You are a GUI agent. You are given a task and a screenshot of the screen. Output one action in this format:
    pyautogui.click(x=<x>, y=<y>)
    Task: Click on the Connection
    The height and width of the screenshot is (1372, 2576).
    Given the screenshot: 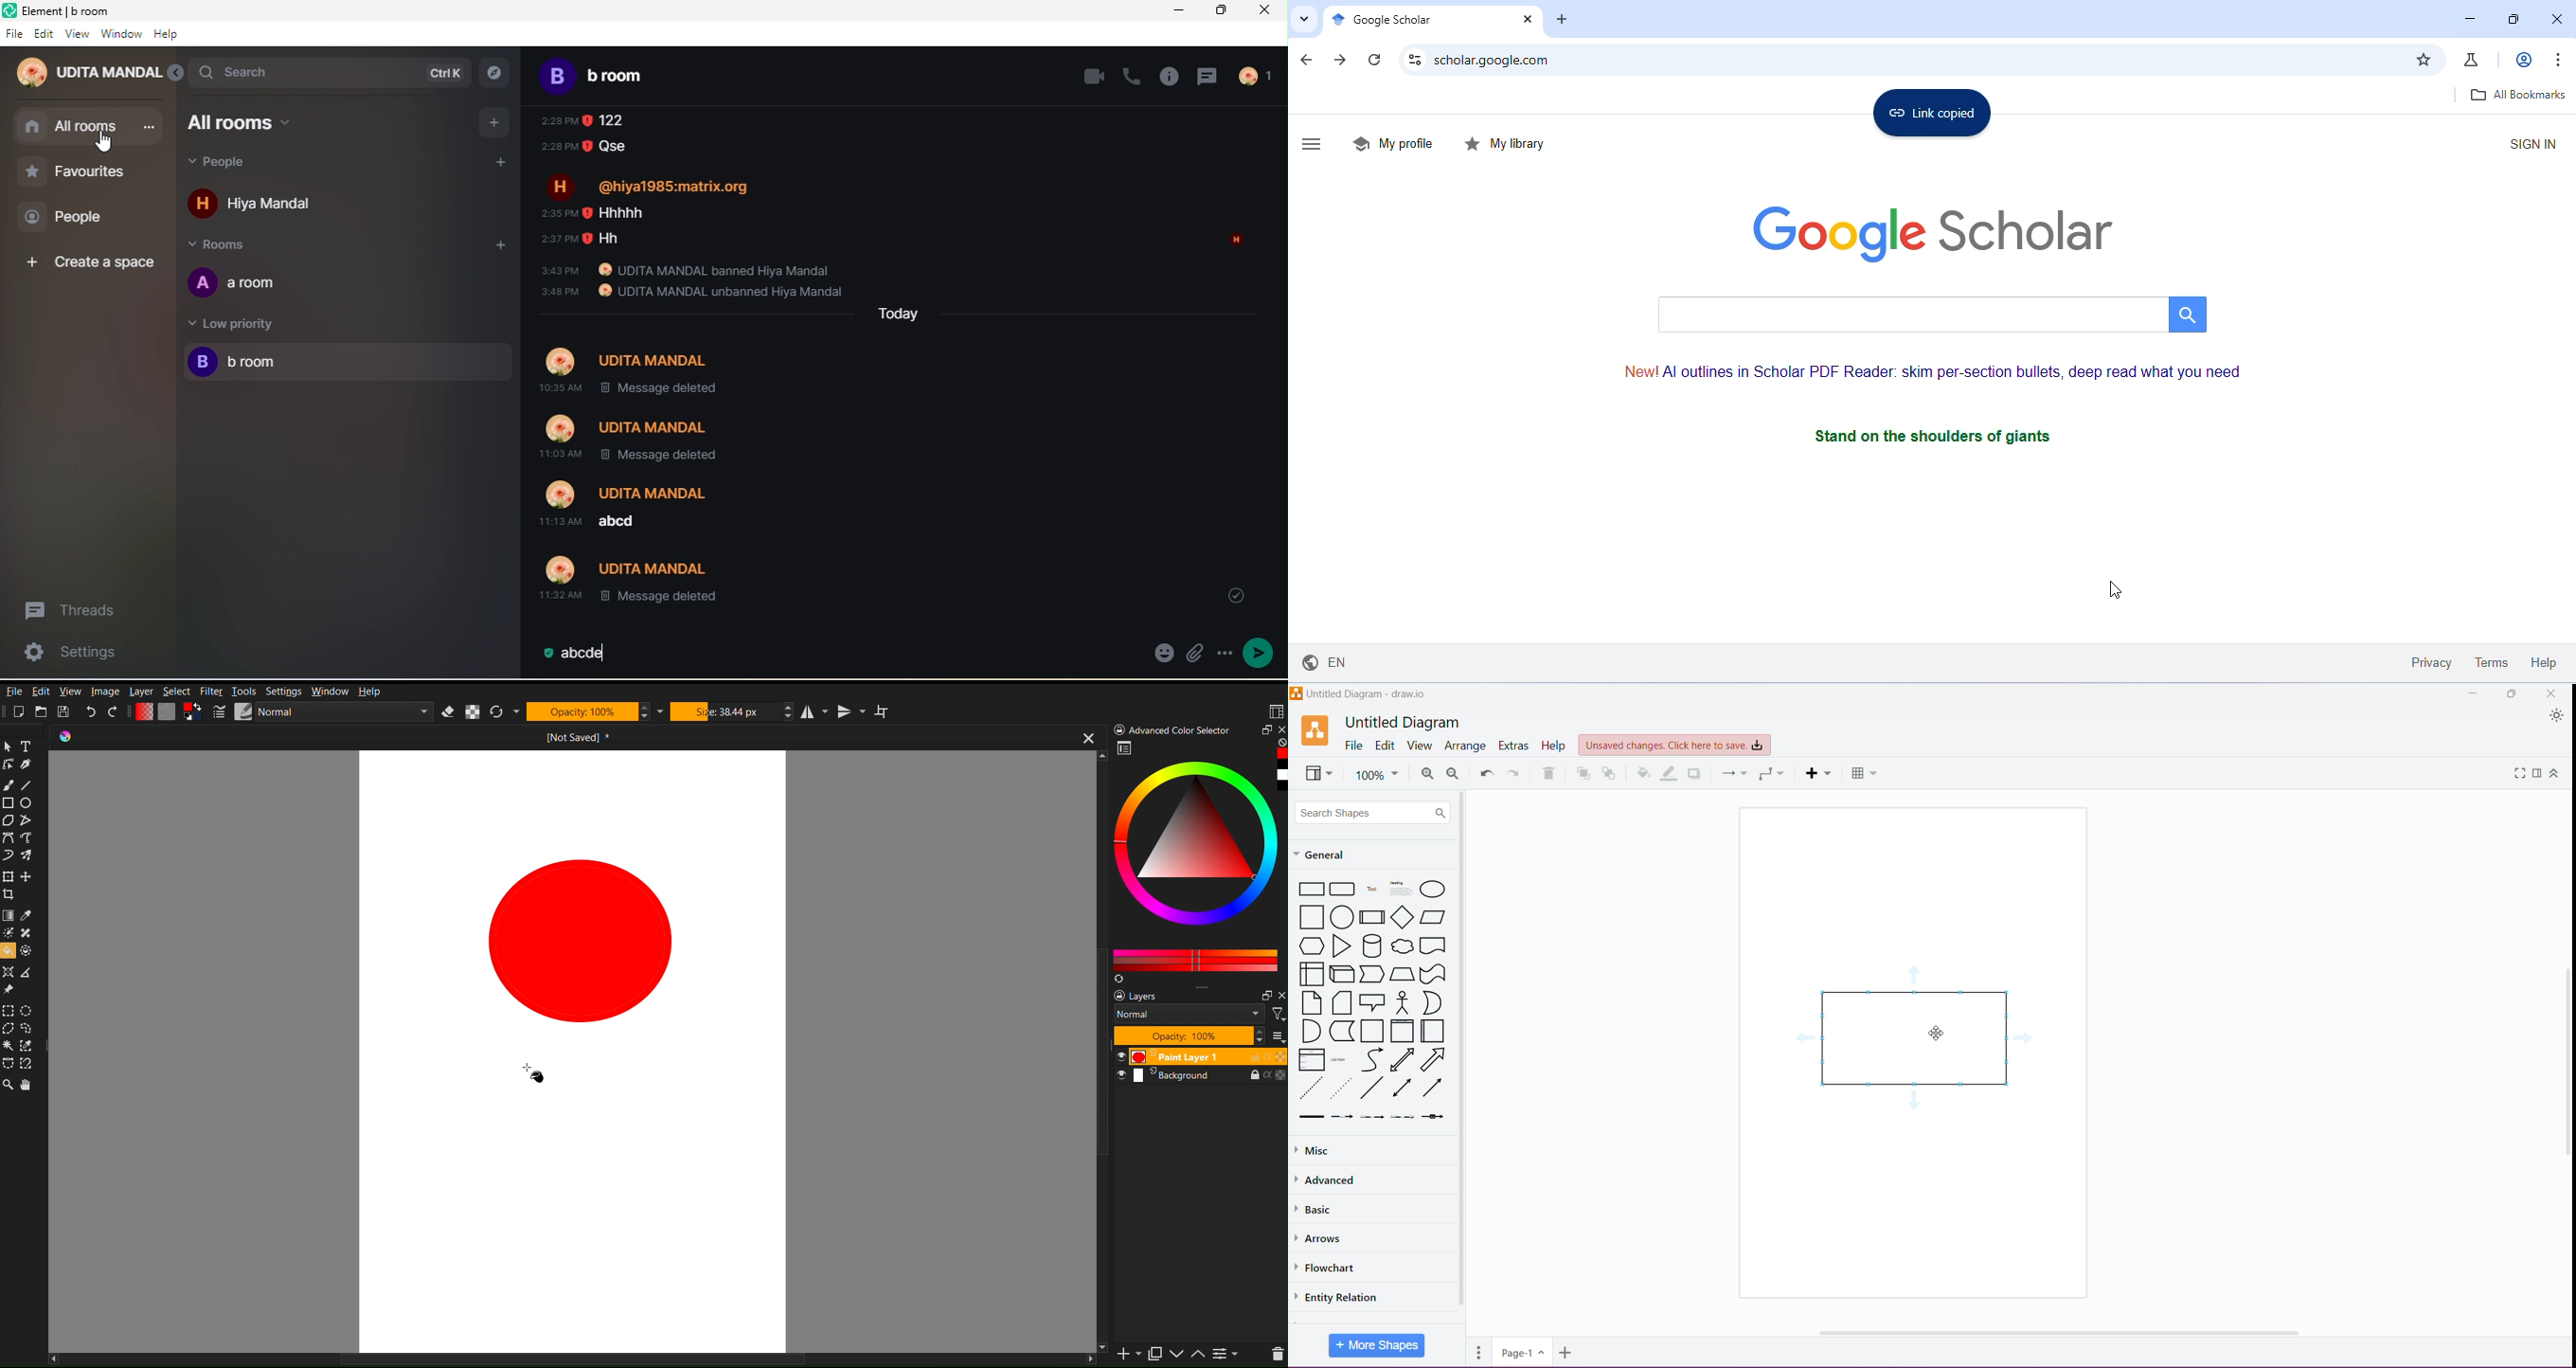 What is the action you would take?
    pyautogui.click(x=1734, y=774)
    